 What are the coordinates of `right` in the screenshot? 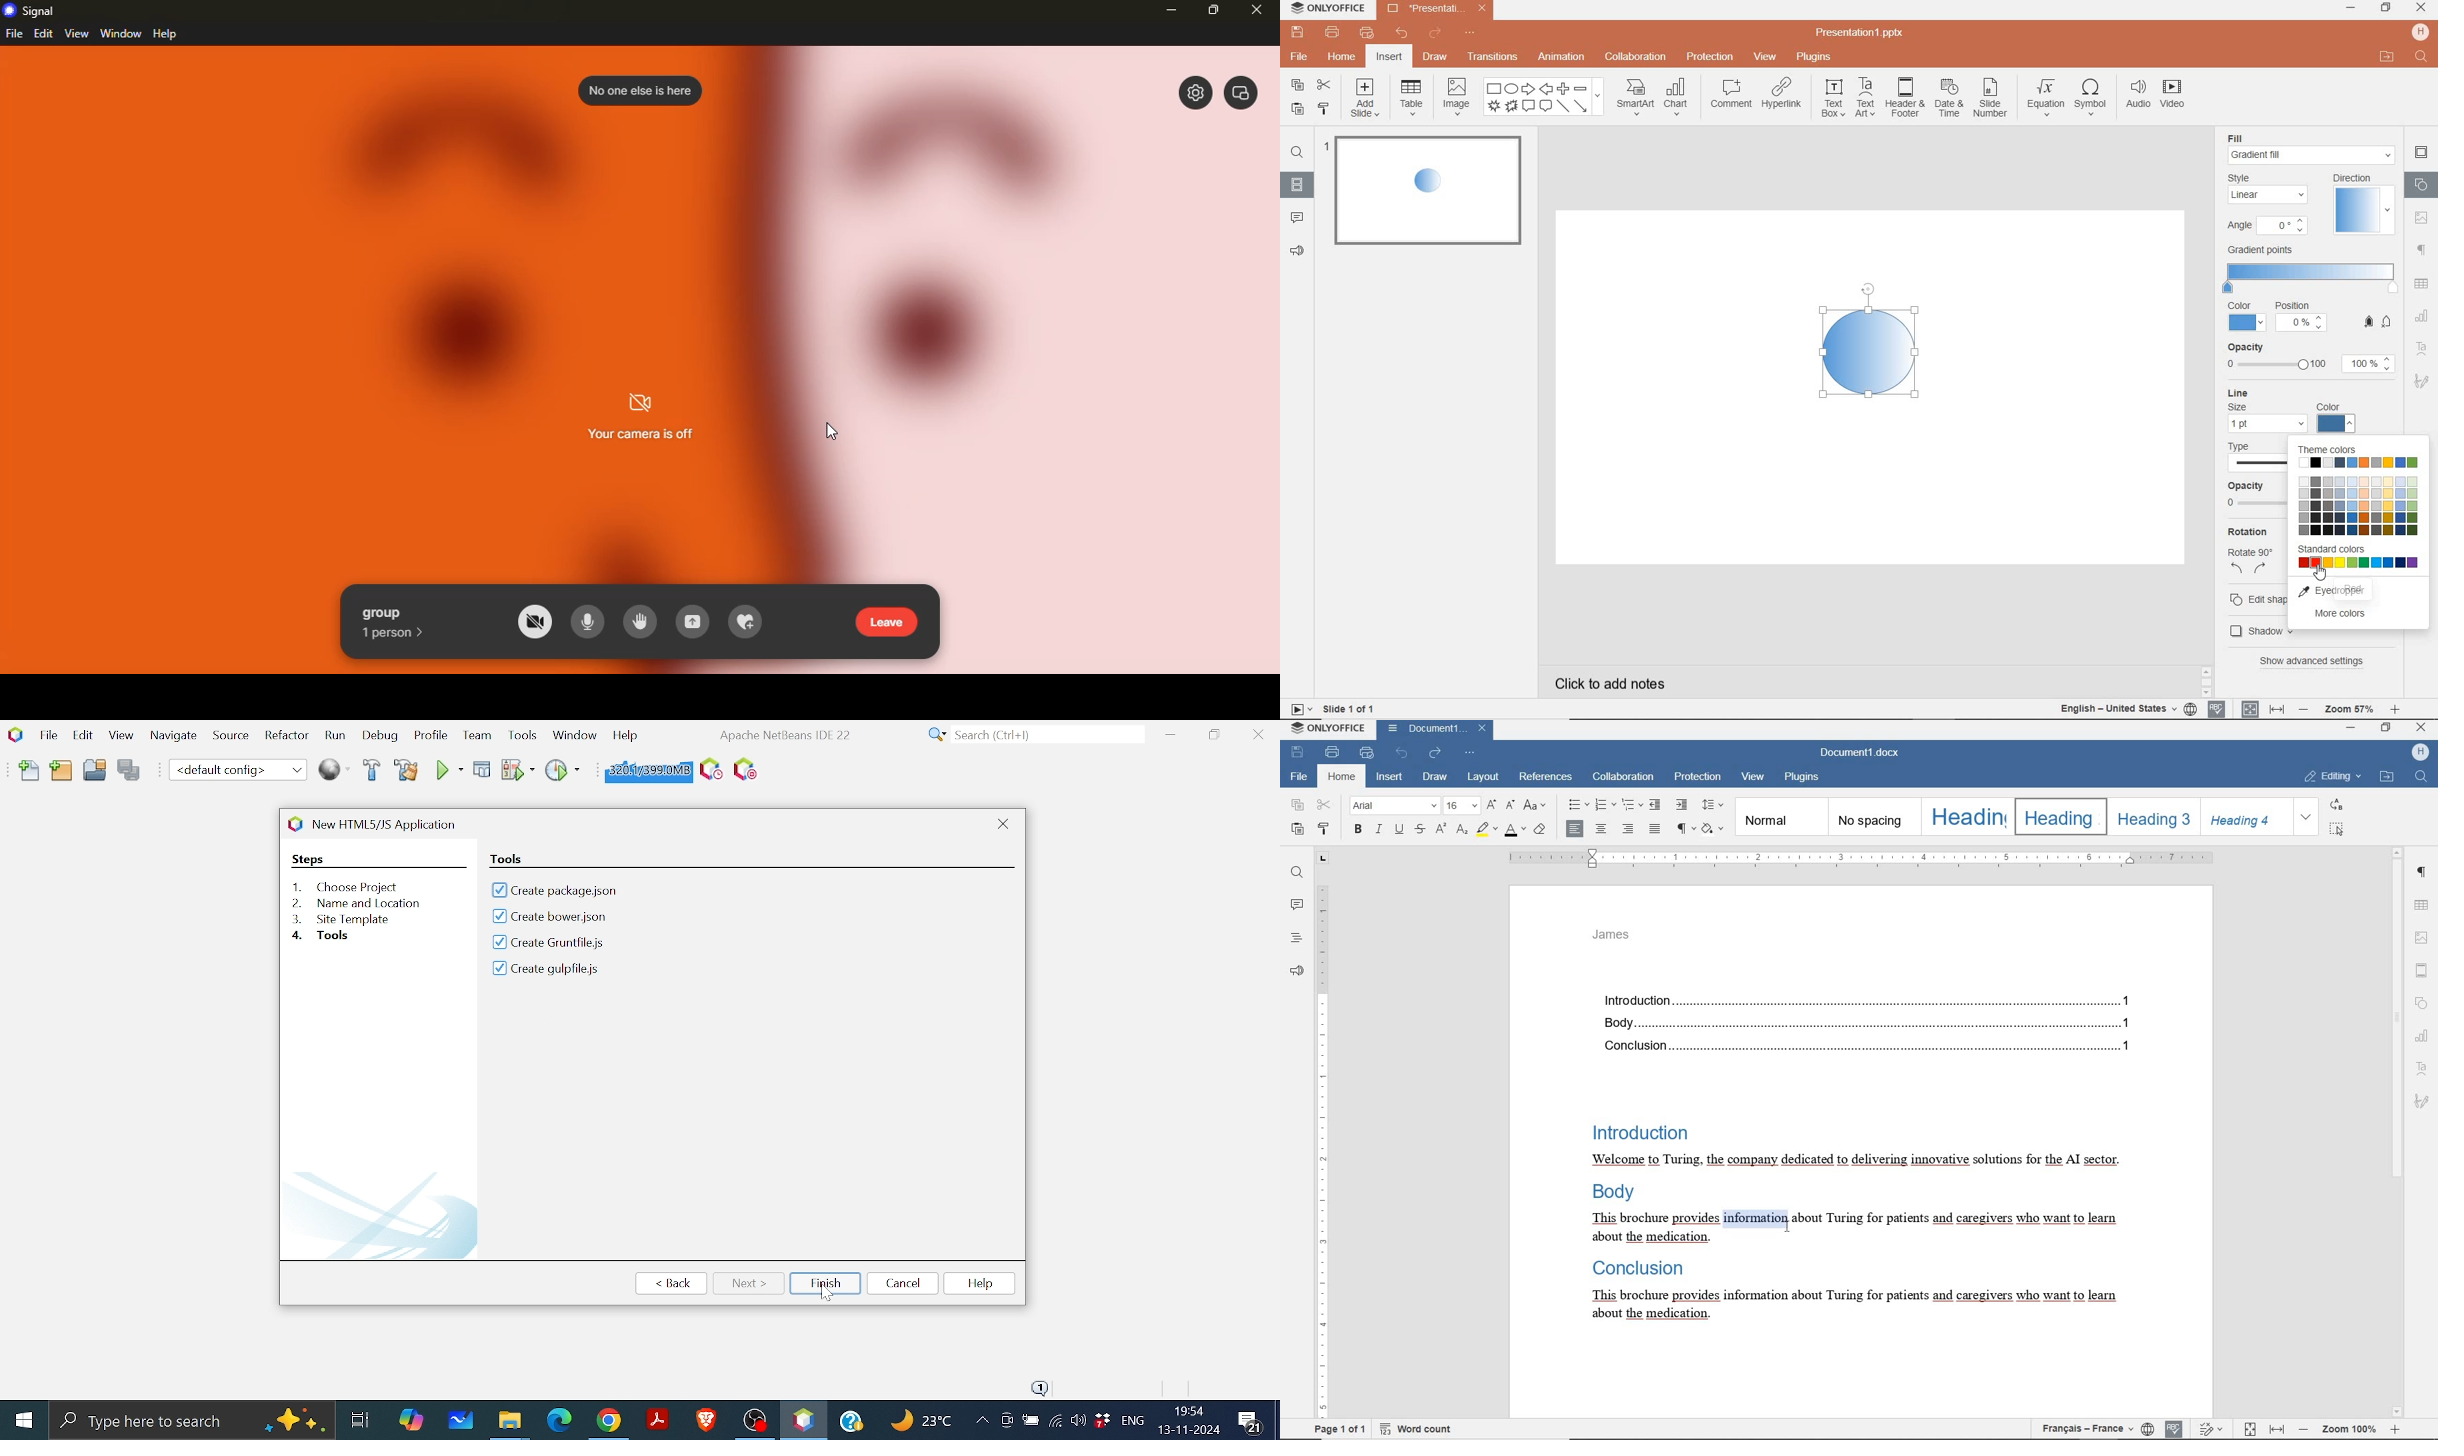 It's located at (2261, 570).